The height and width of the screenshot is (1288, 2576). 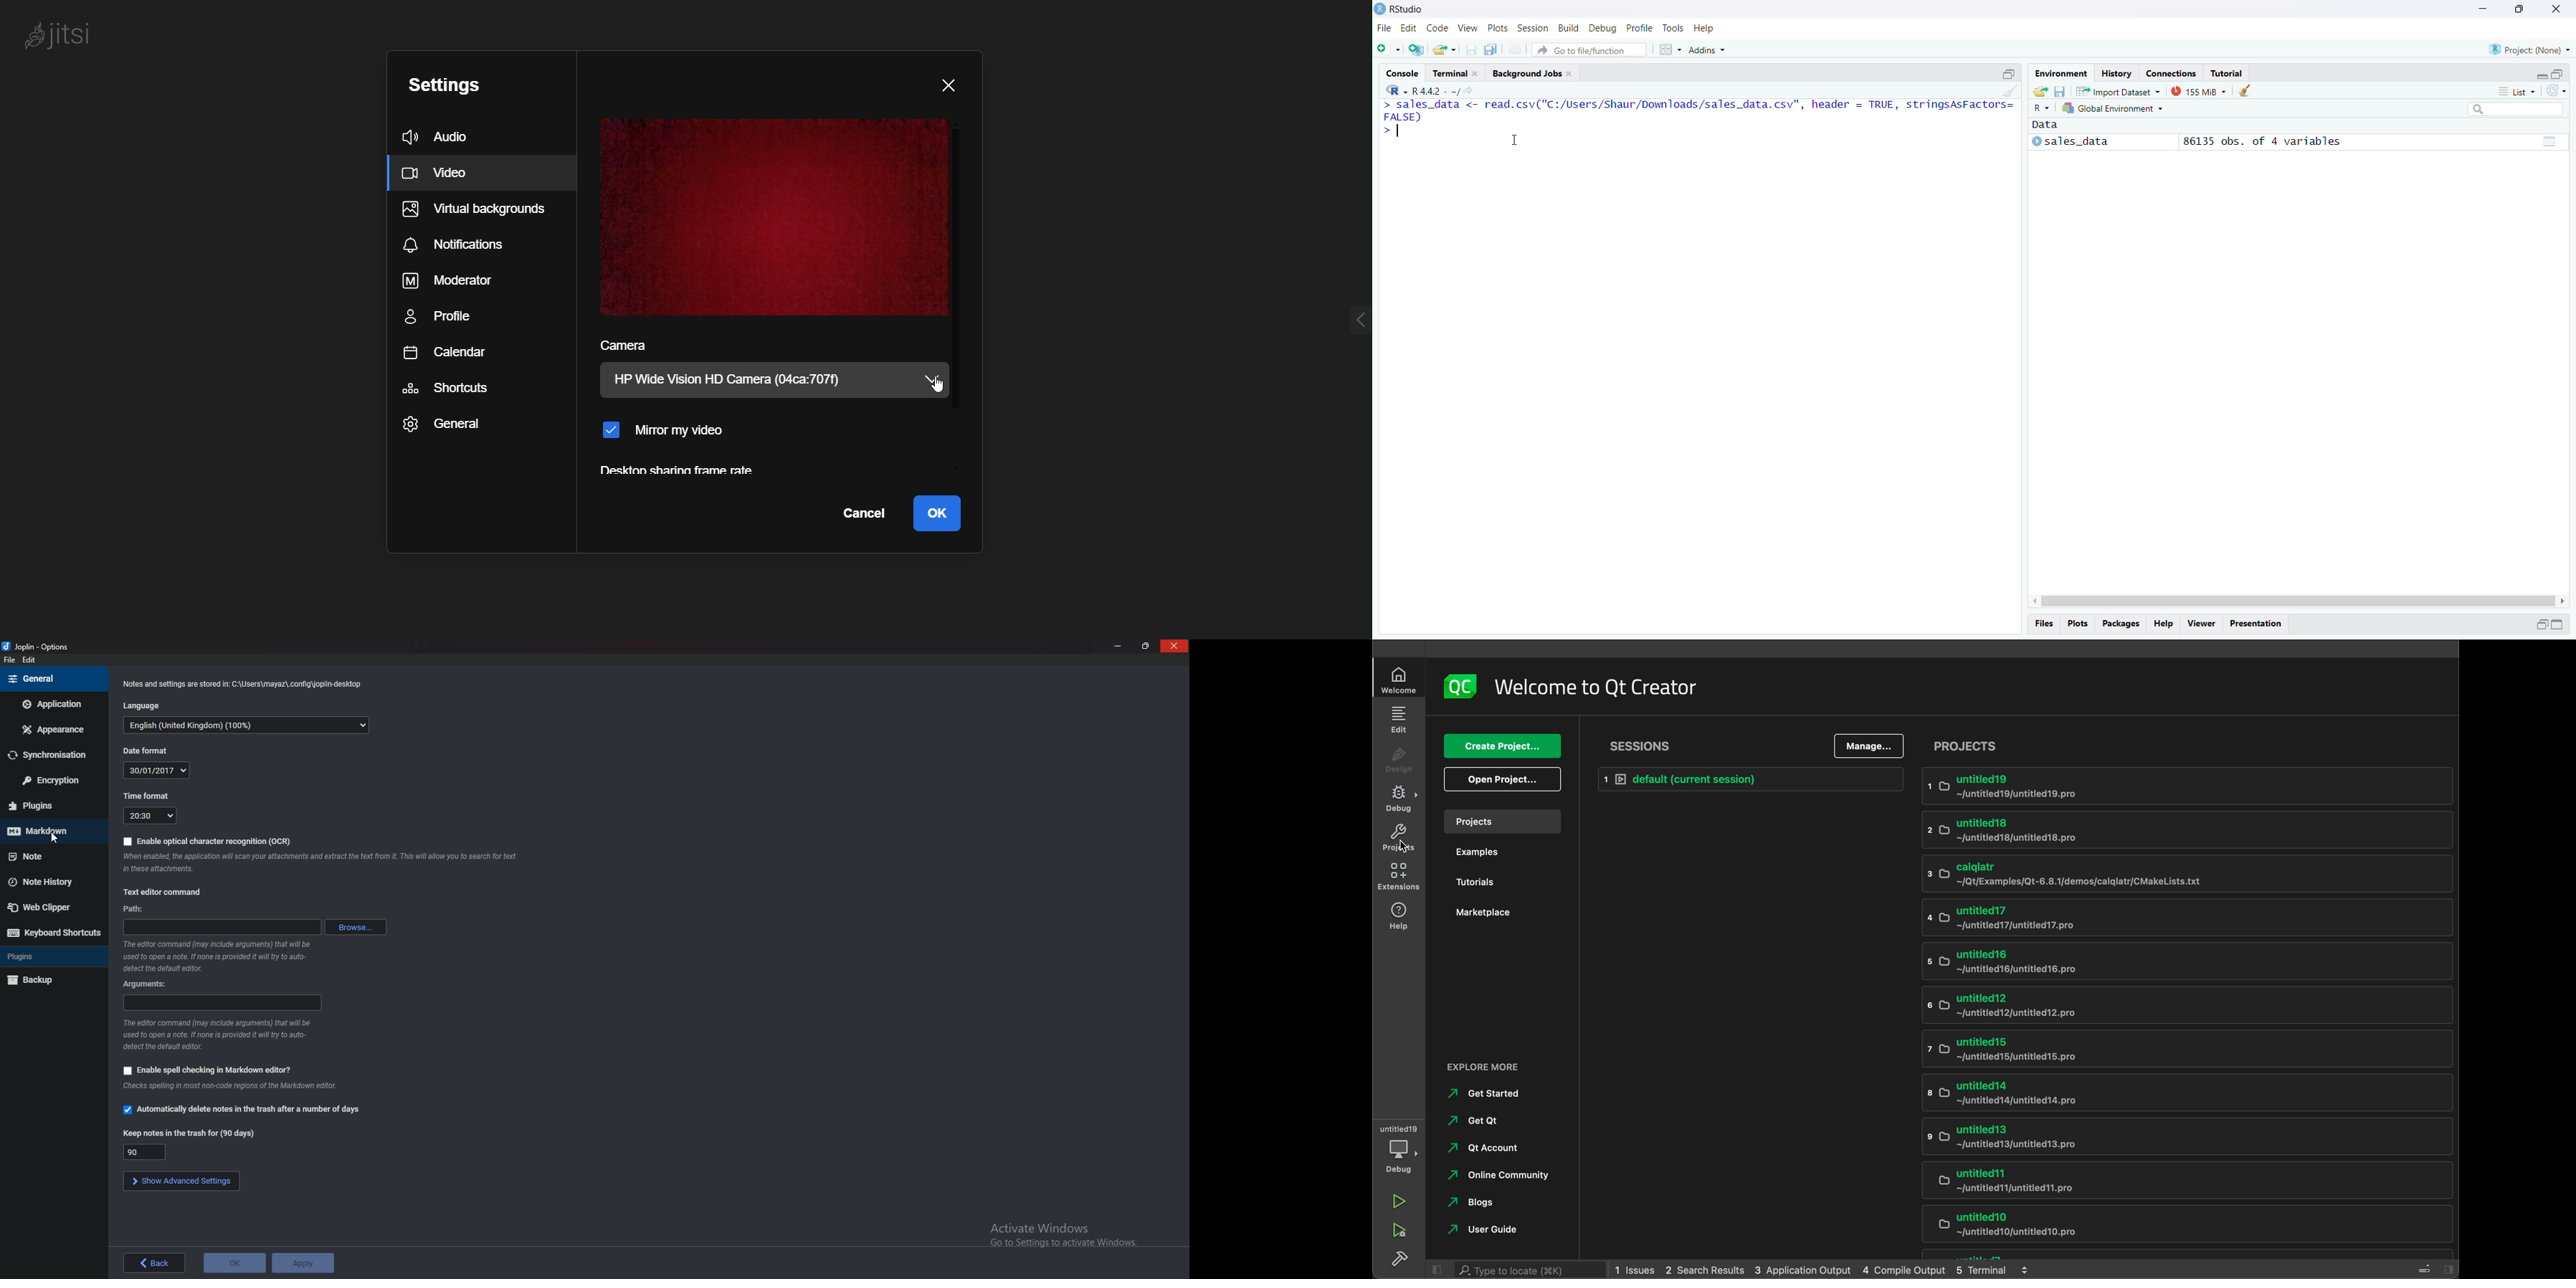 What do you see at coordinates (1396, 8) in the screenshot?
I see `Rstudio` at bounding box center [1396, 8].